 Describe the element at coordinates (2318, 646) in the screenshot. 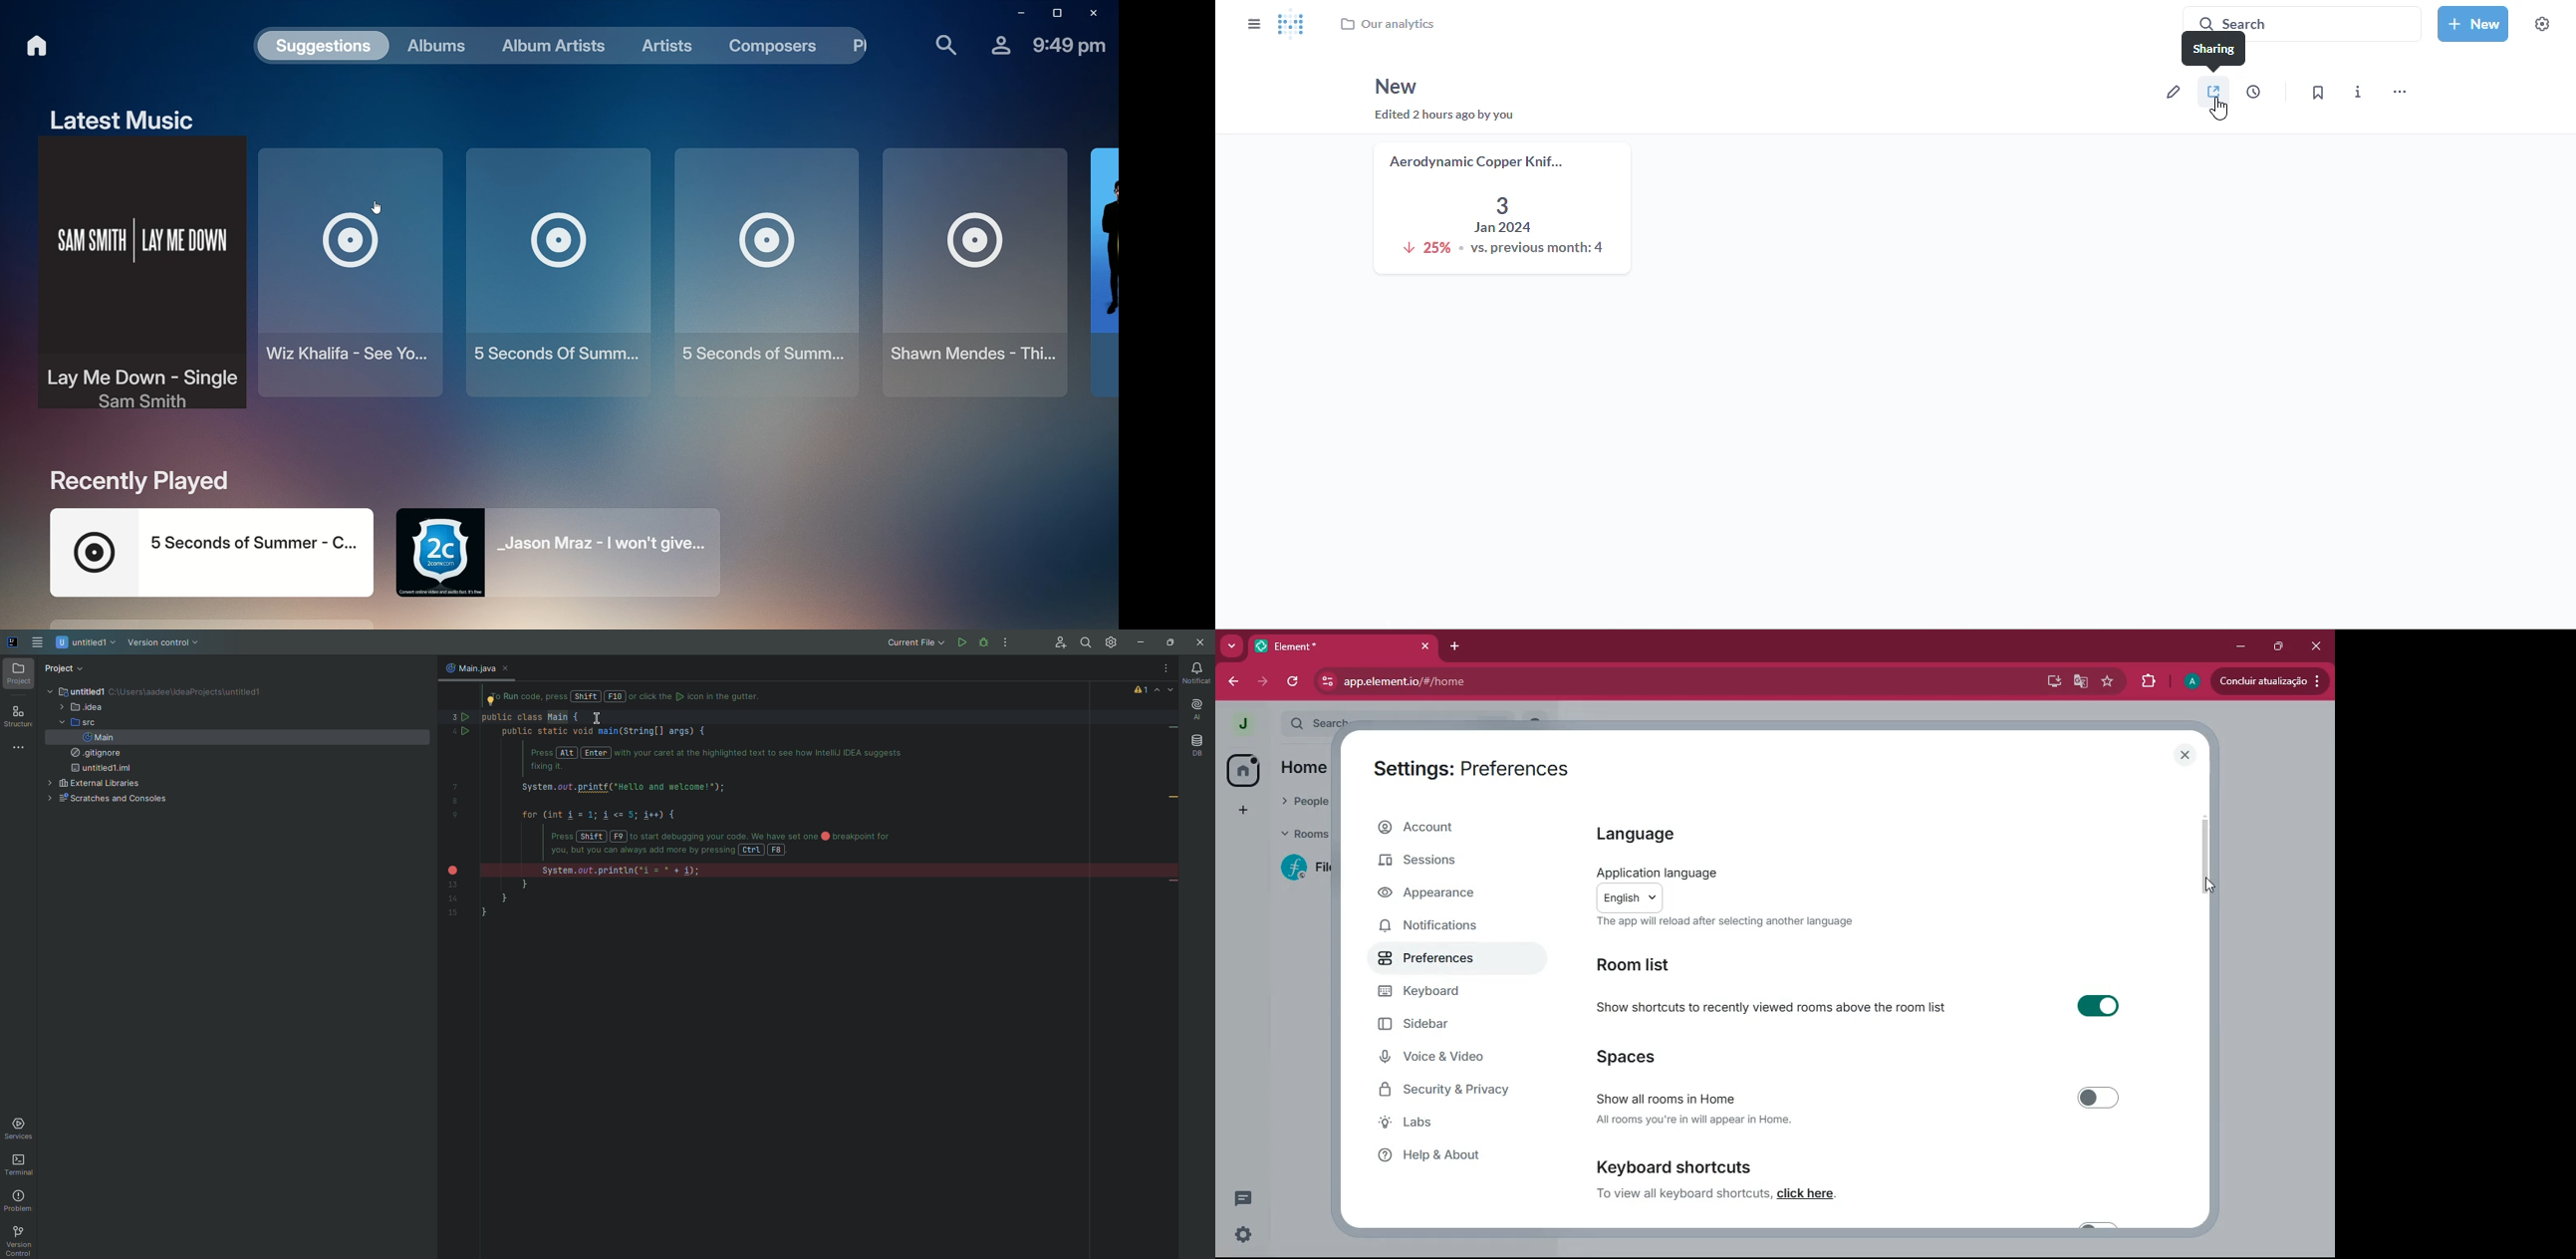

I see `close` at that location.